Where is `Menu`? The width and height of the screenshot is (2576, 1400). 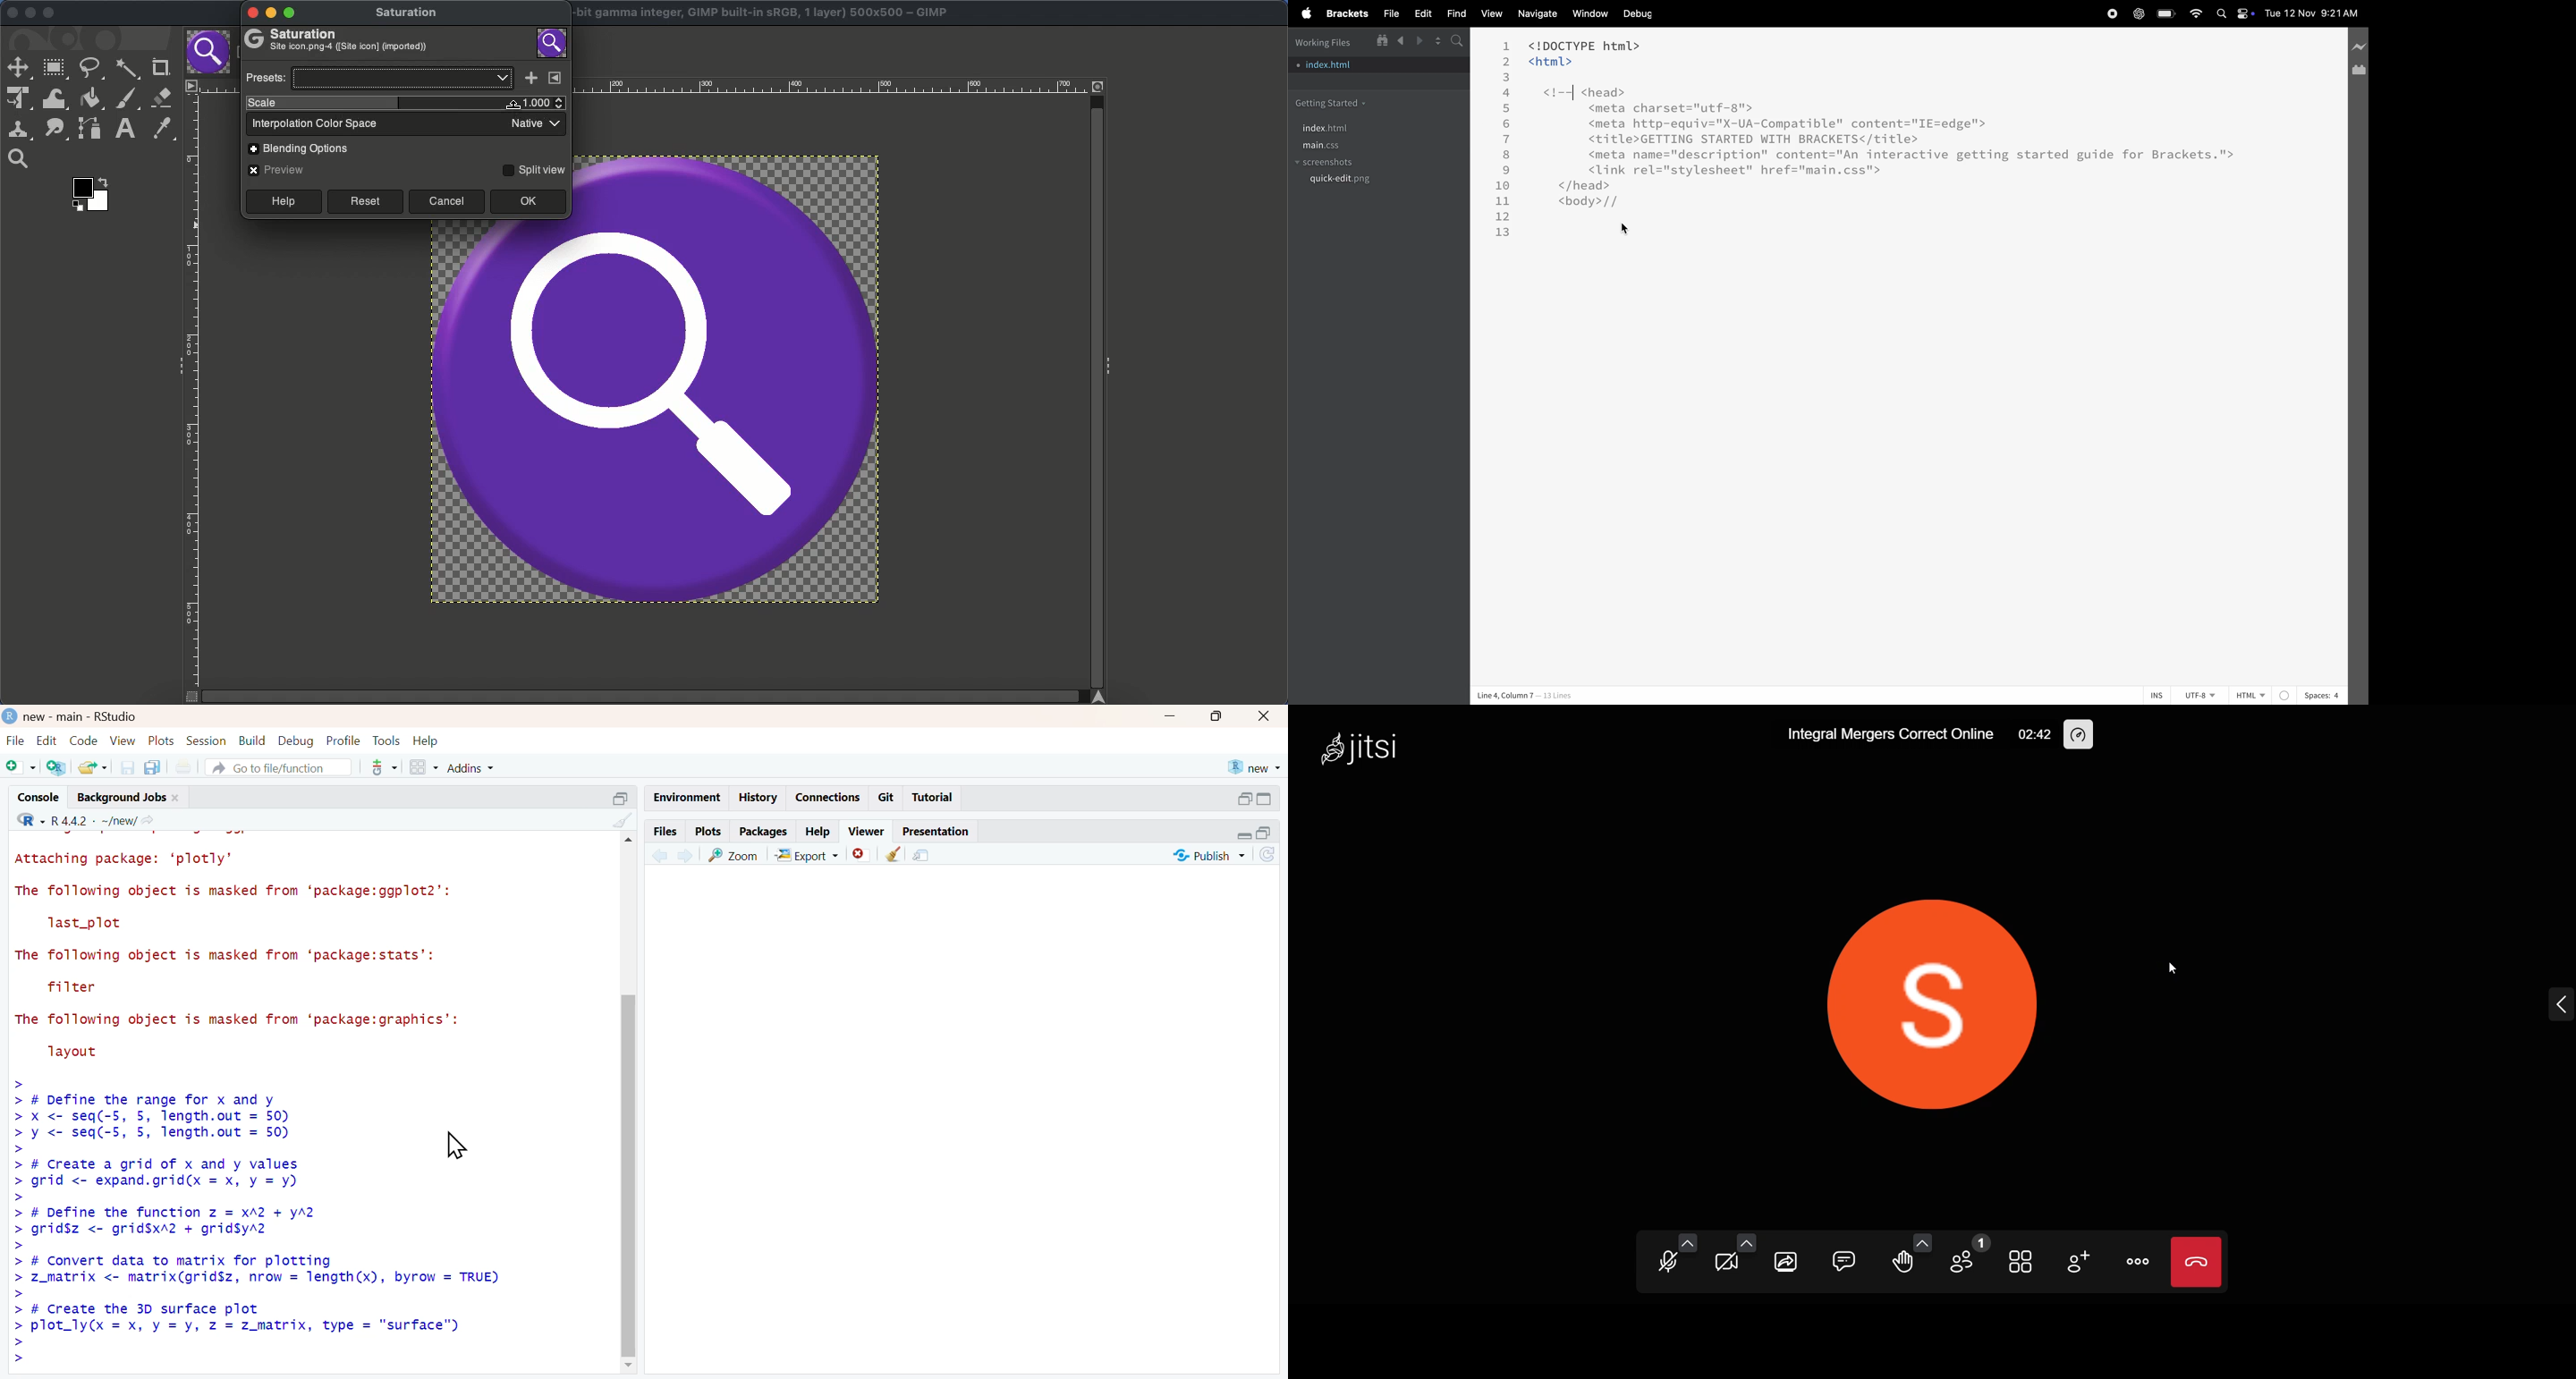
Menu is located at coordinates (555, 77).